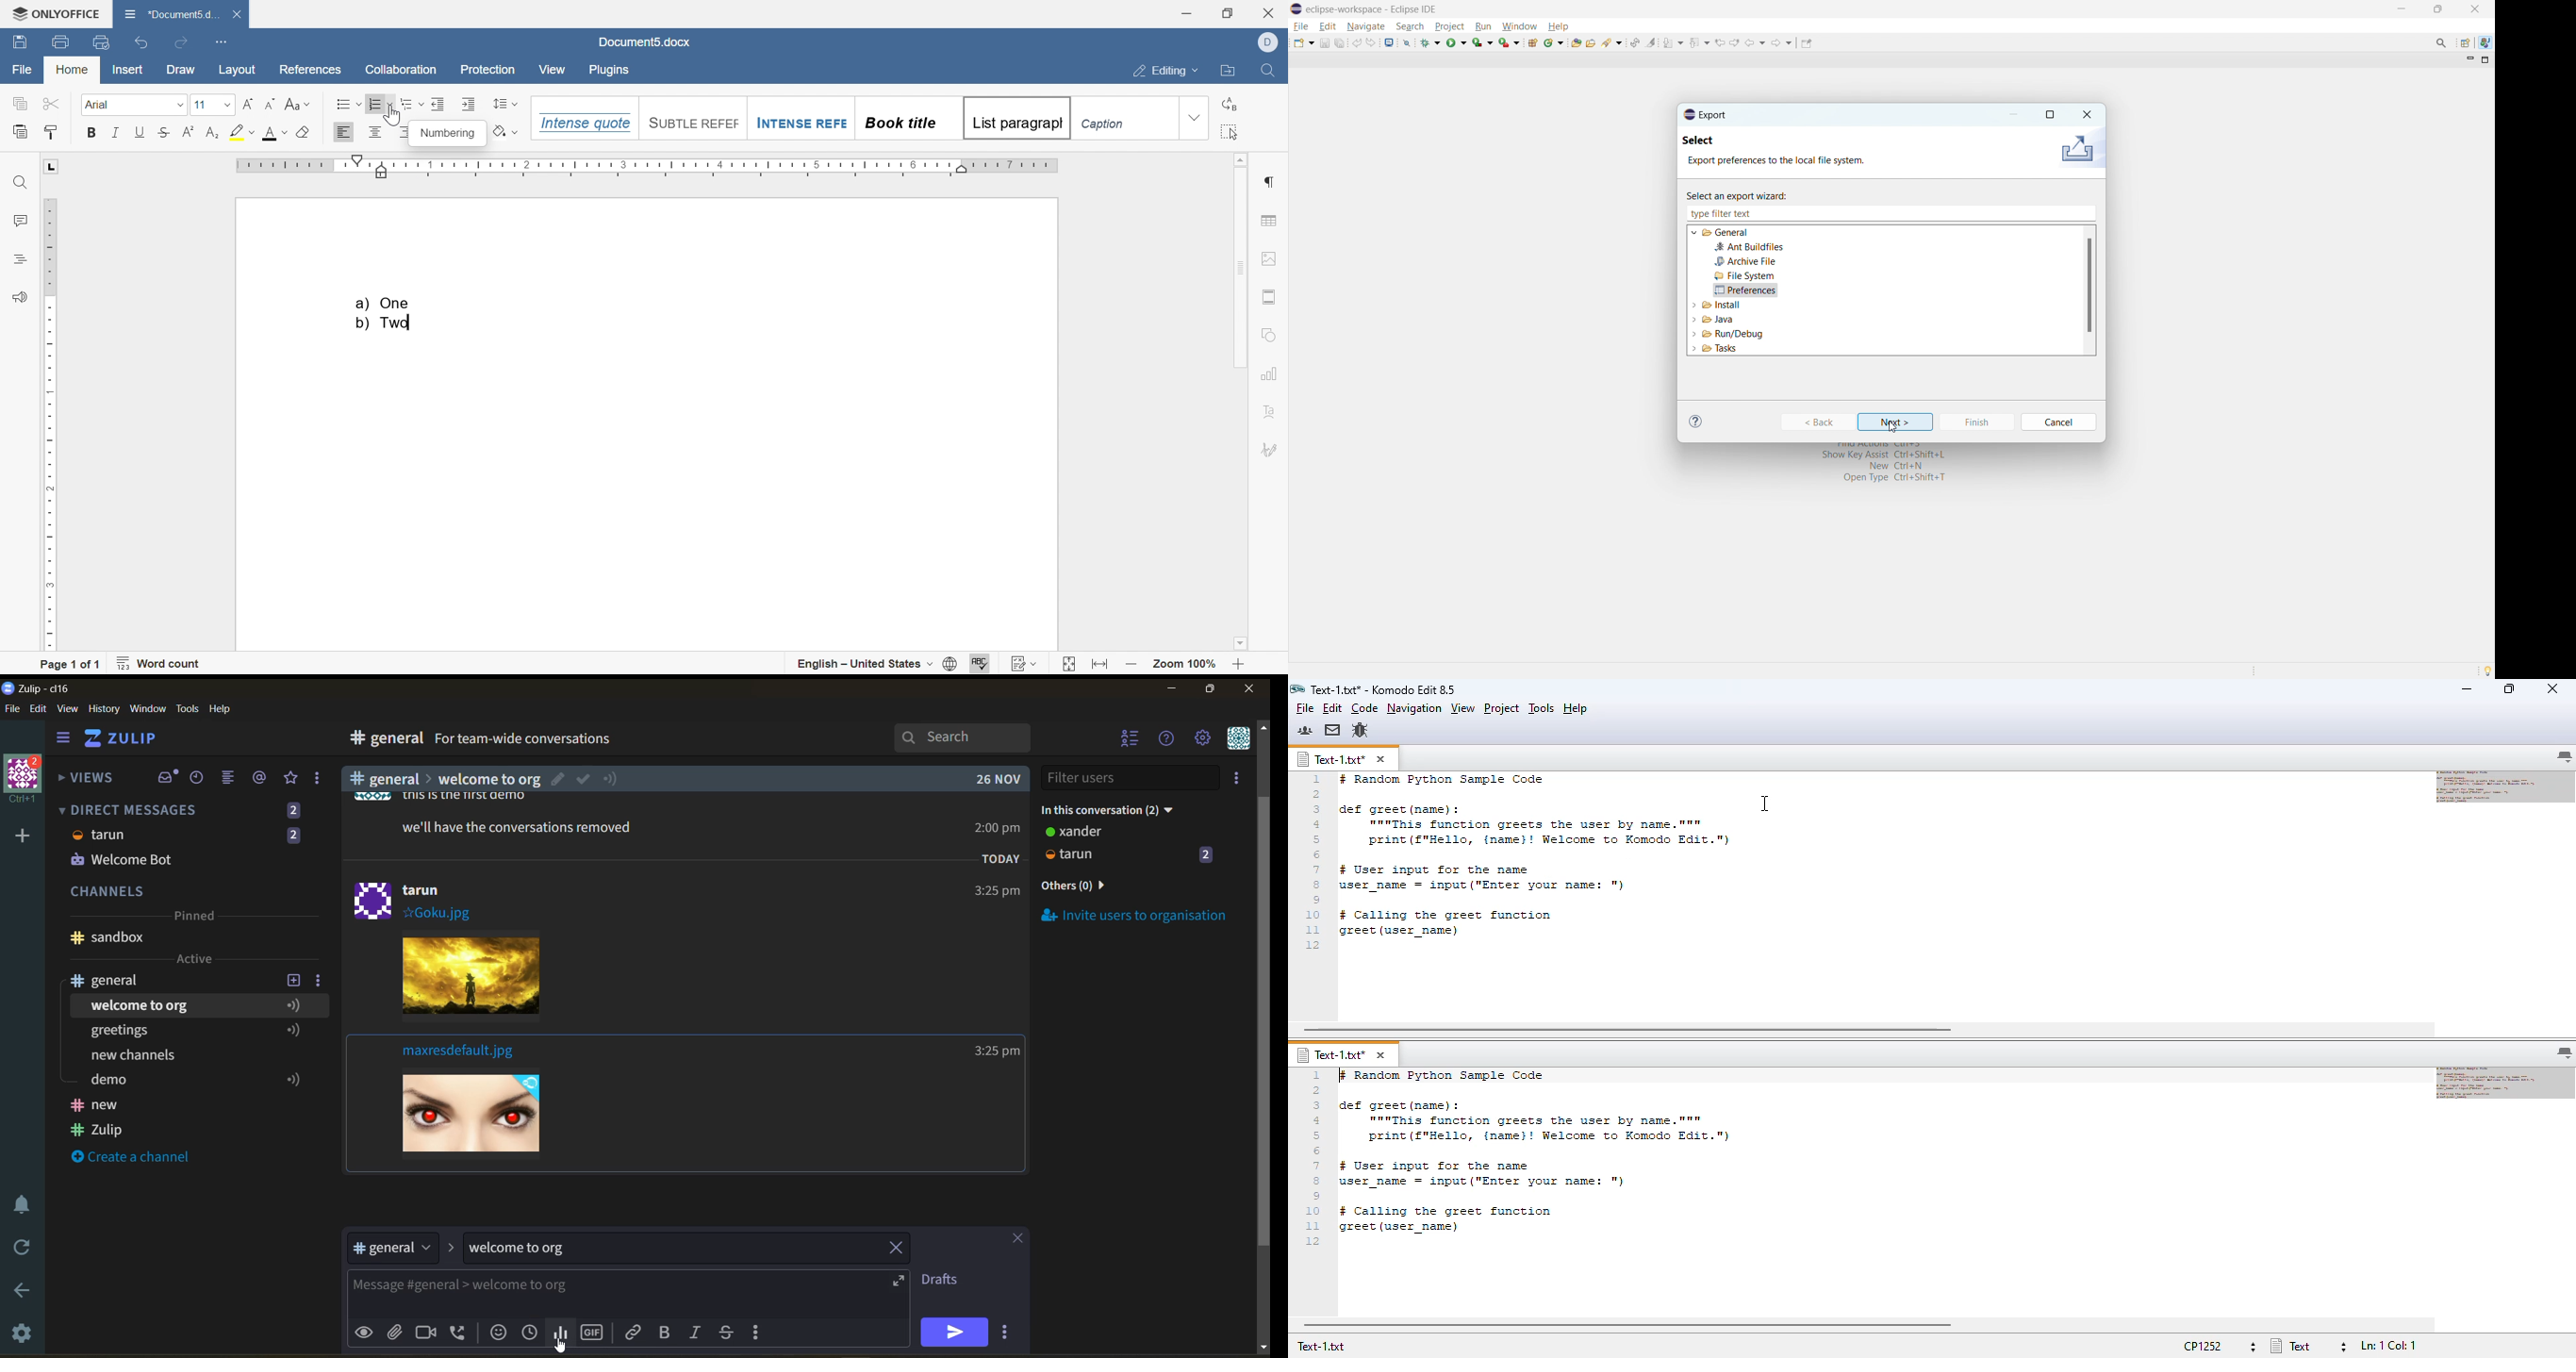 This screenshot has height=1372, width=2576. Describe the element at coordinates (199, 105) in the screenshot. I see `font size` at that location.